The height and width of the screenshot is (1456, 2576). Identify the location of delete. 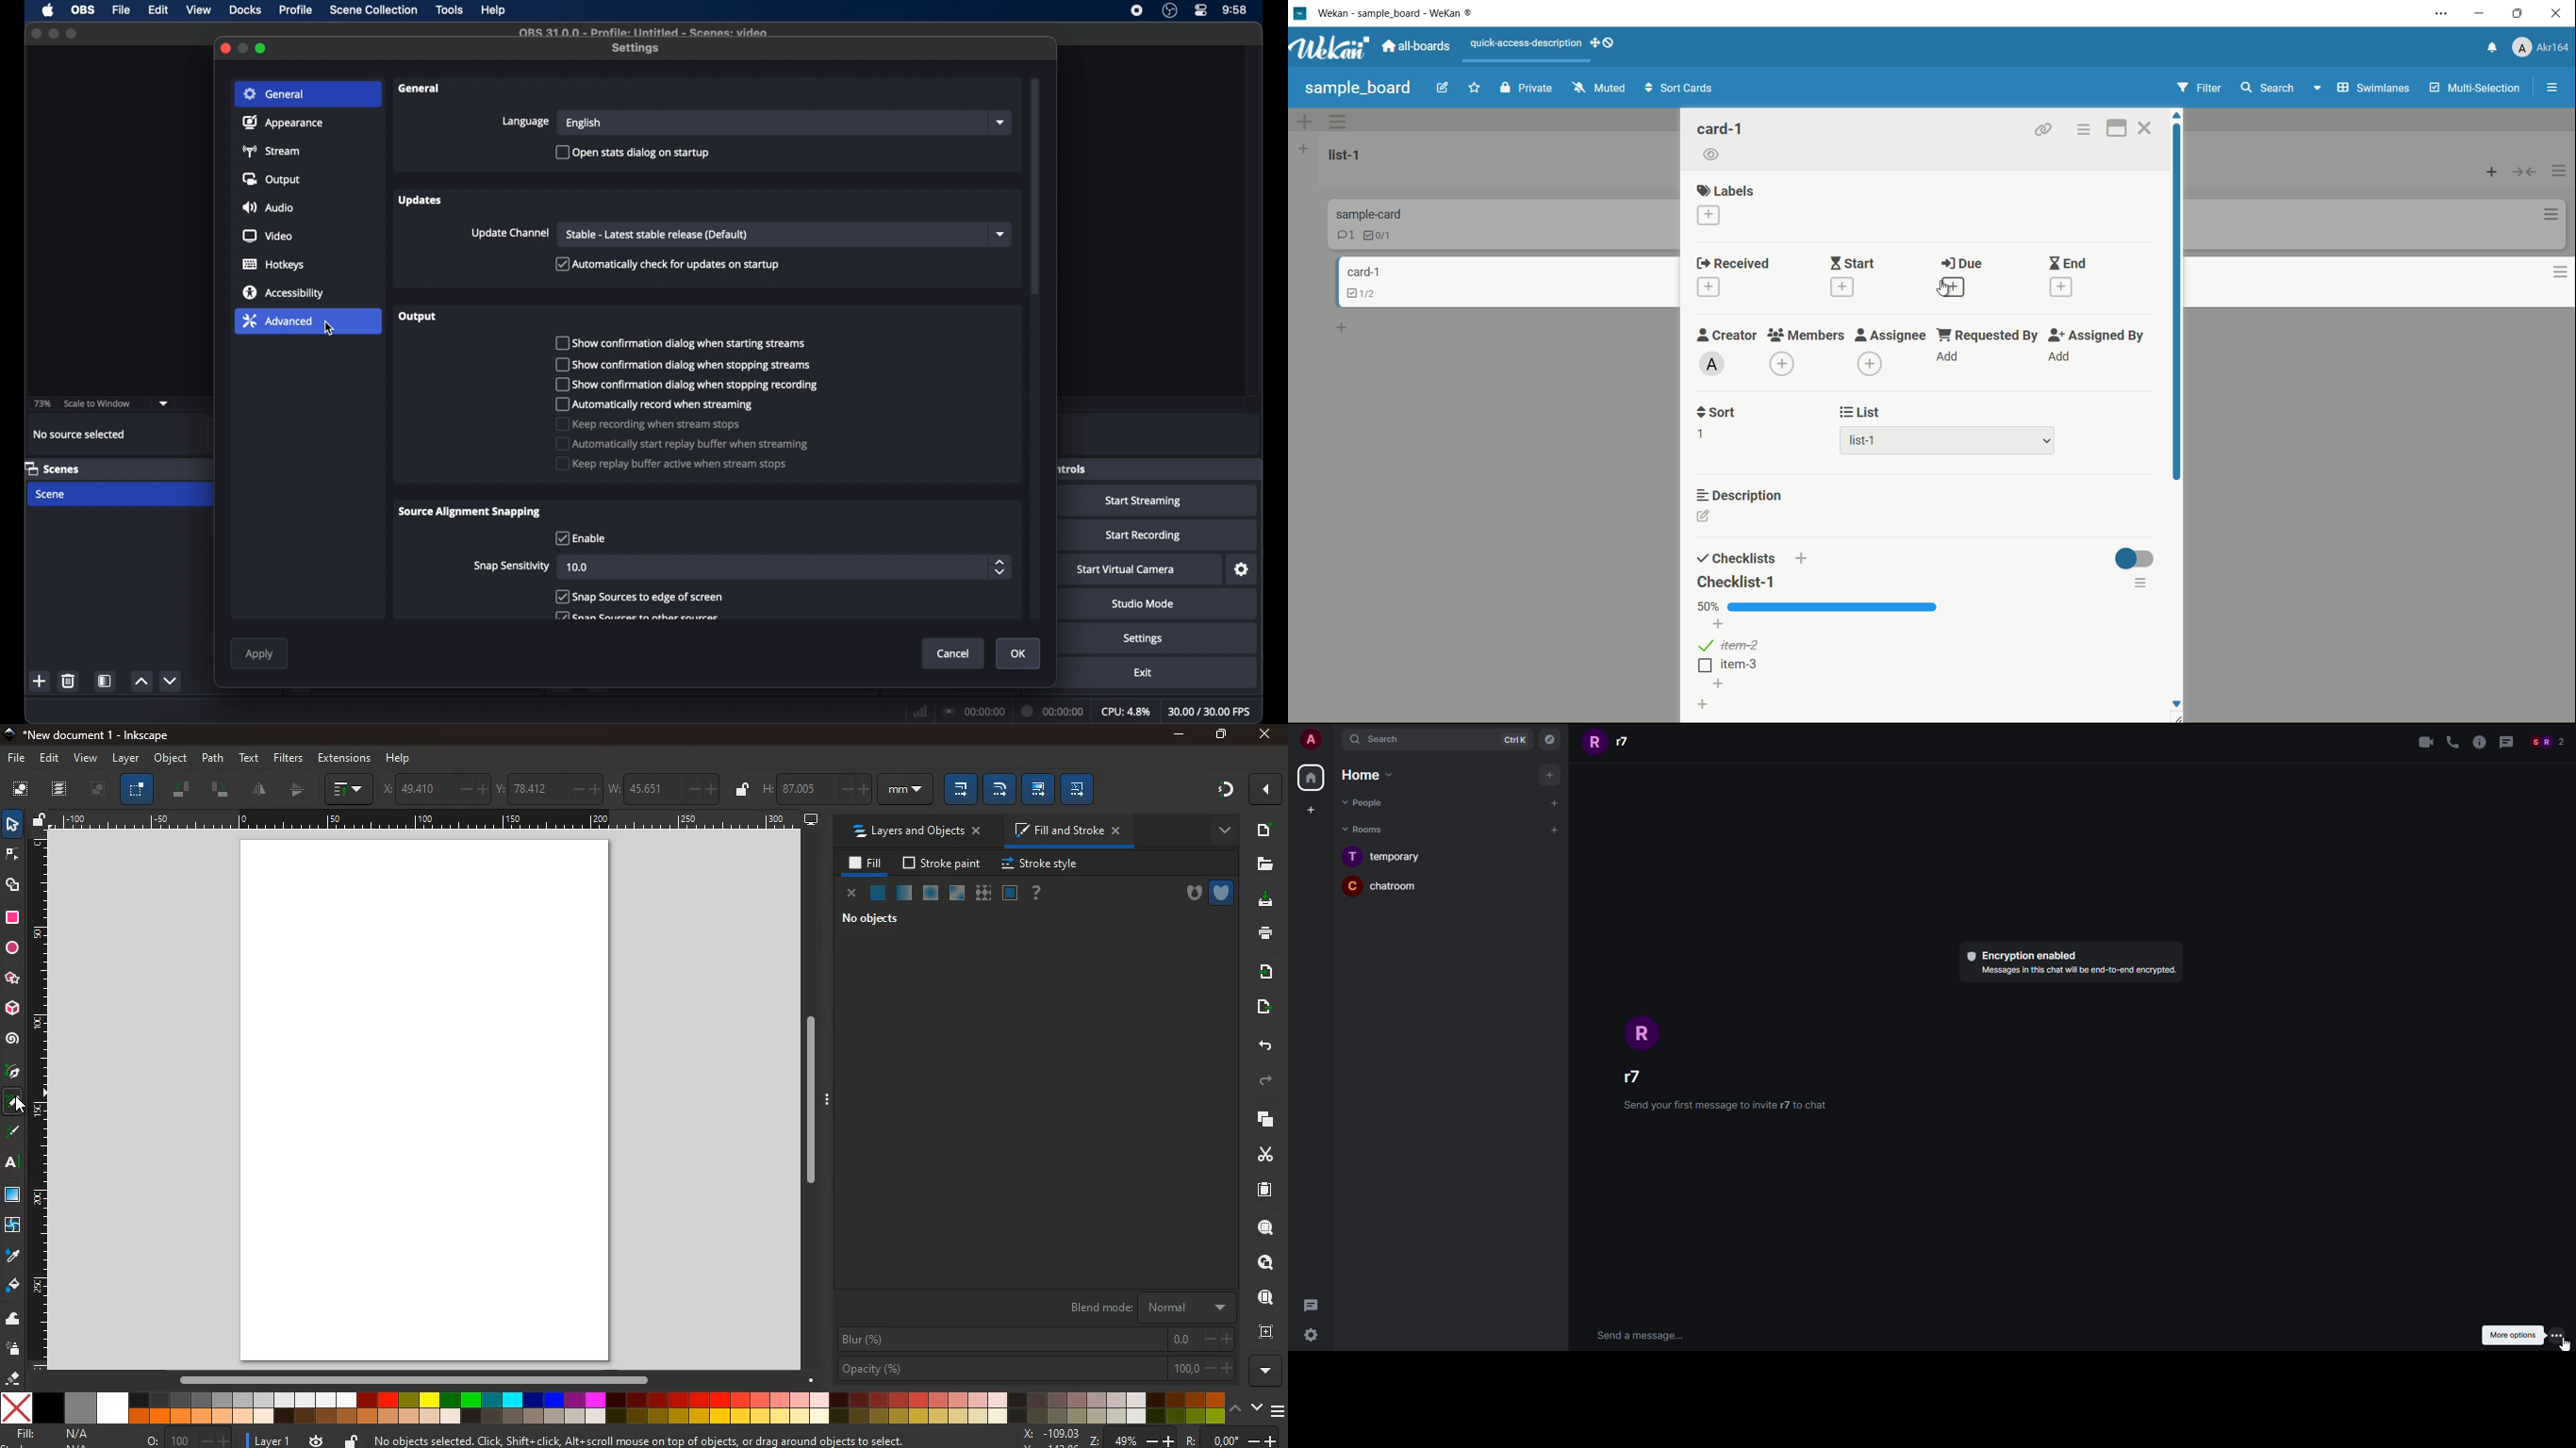
(68, 680).